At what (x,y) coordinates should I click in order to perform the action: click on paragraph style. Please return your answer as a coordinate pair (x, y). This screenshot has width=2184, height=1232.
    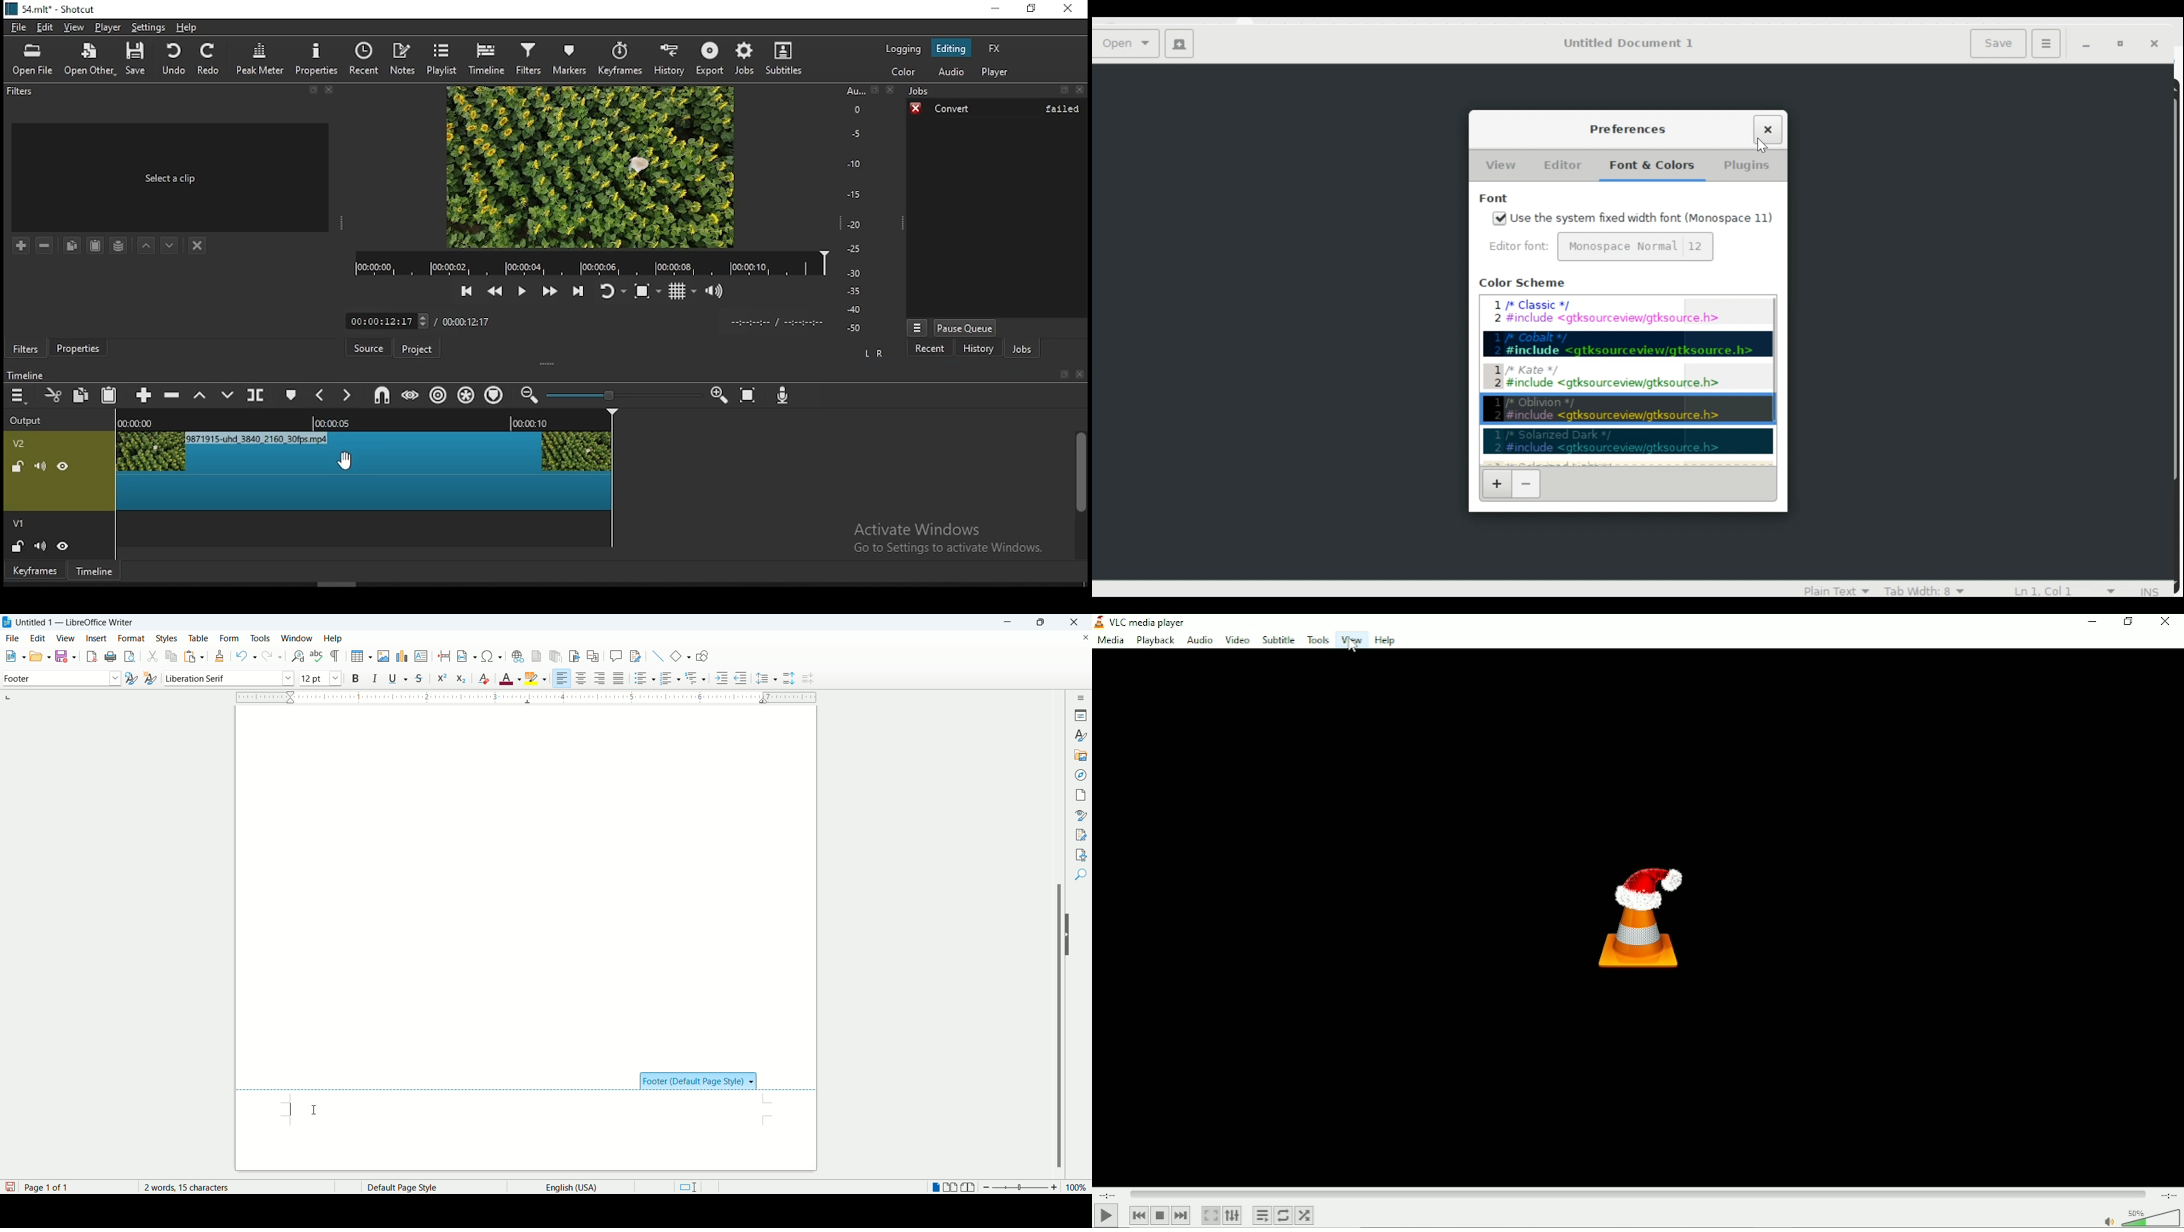
    Looking at the image, I should click on (59, 678).